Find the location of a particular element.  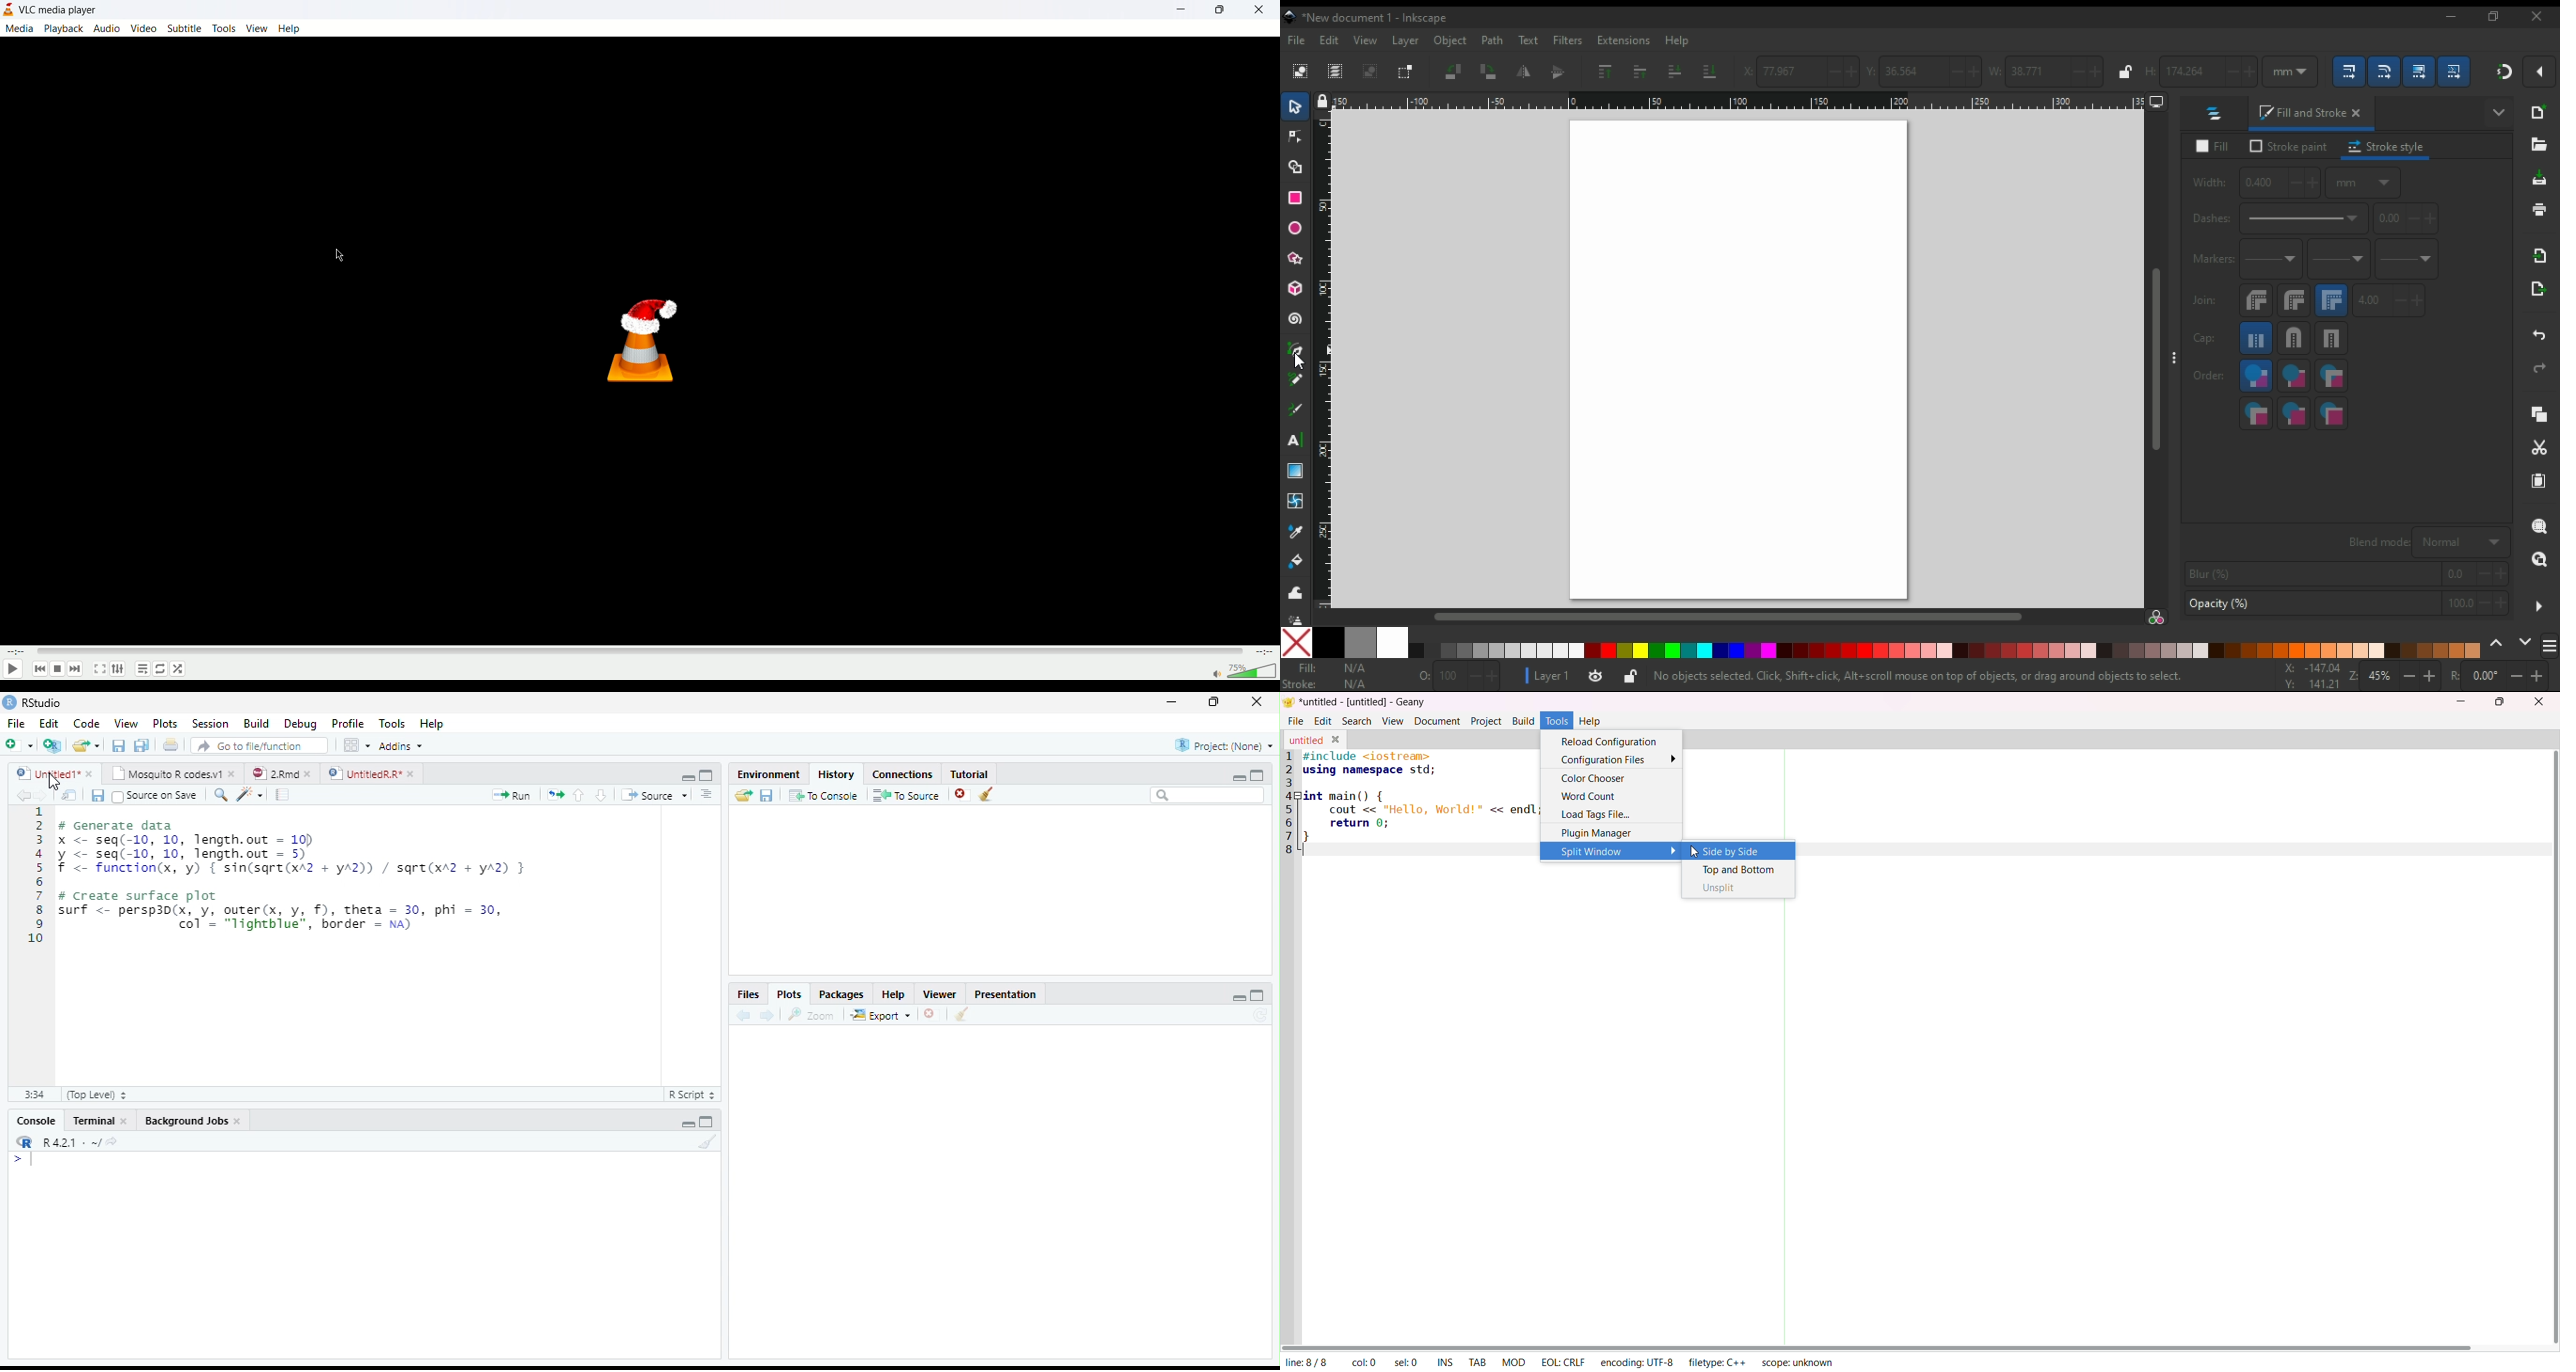

(Top Level) is located at coordinates (98, 1095).